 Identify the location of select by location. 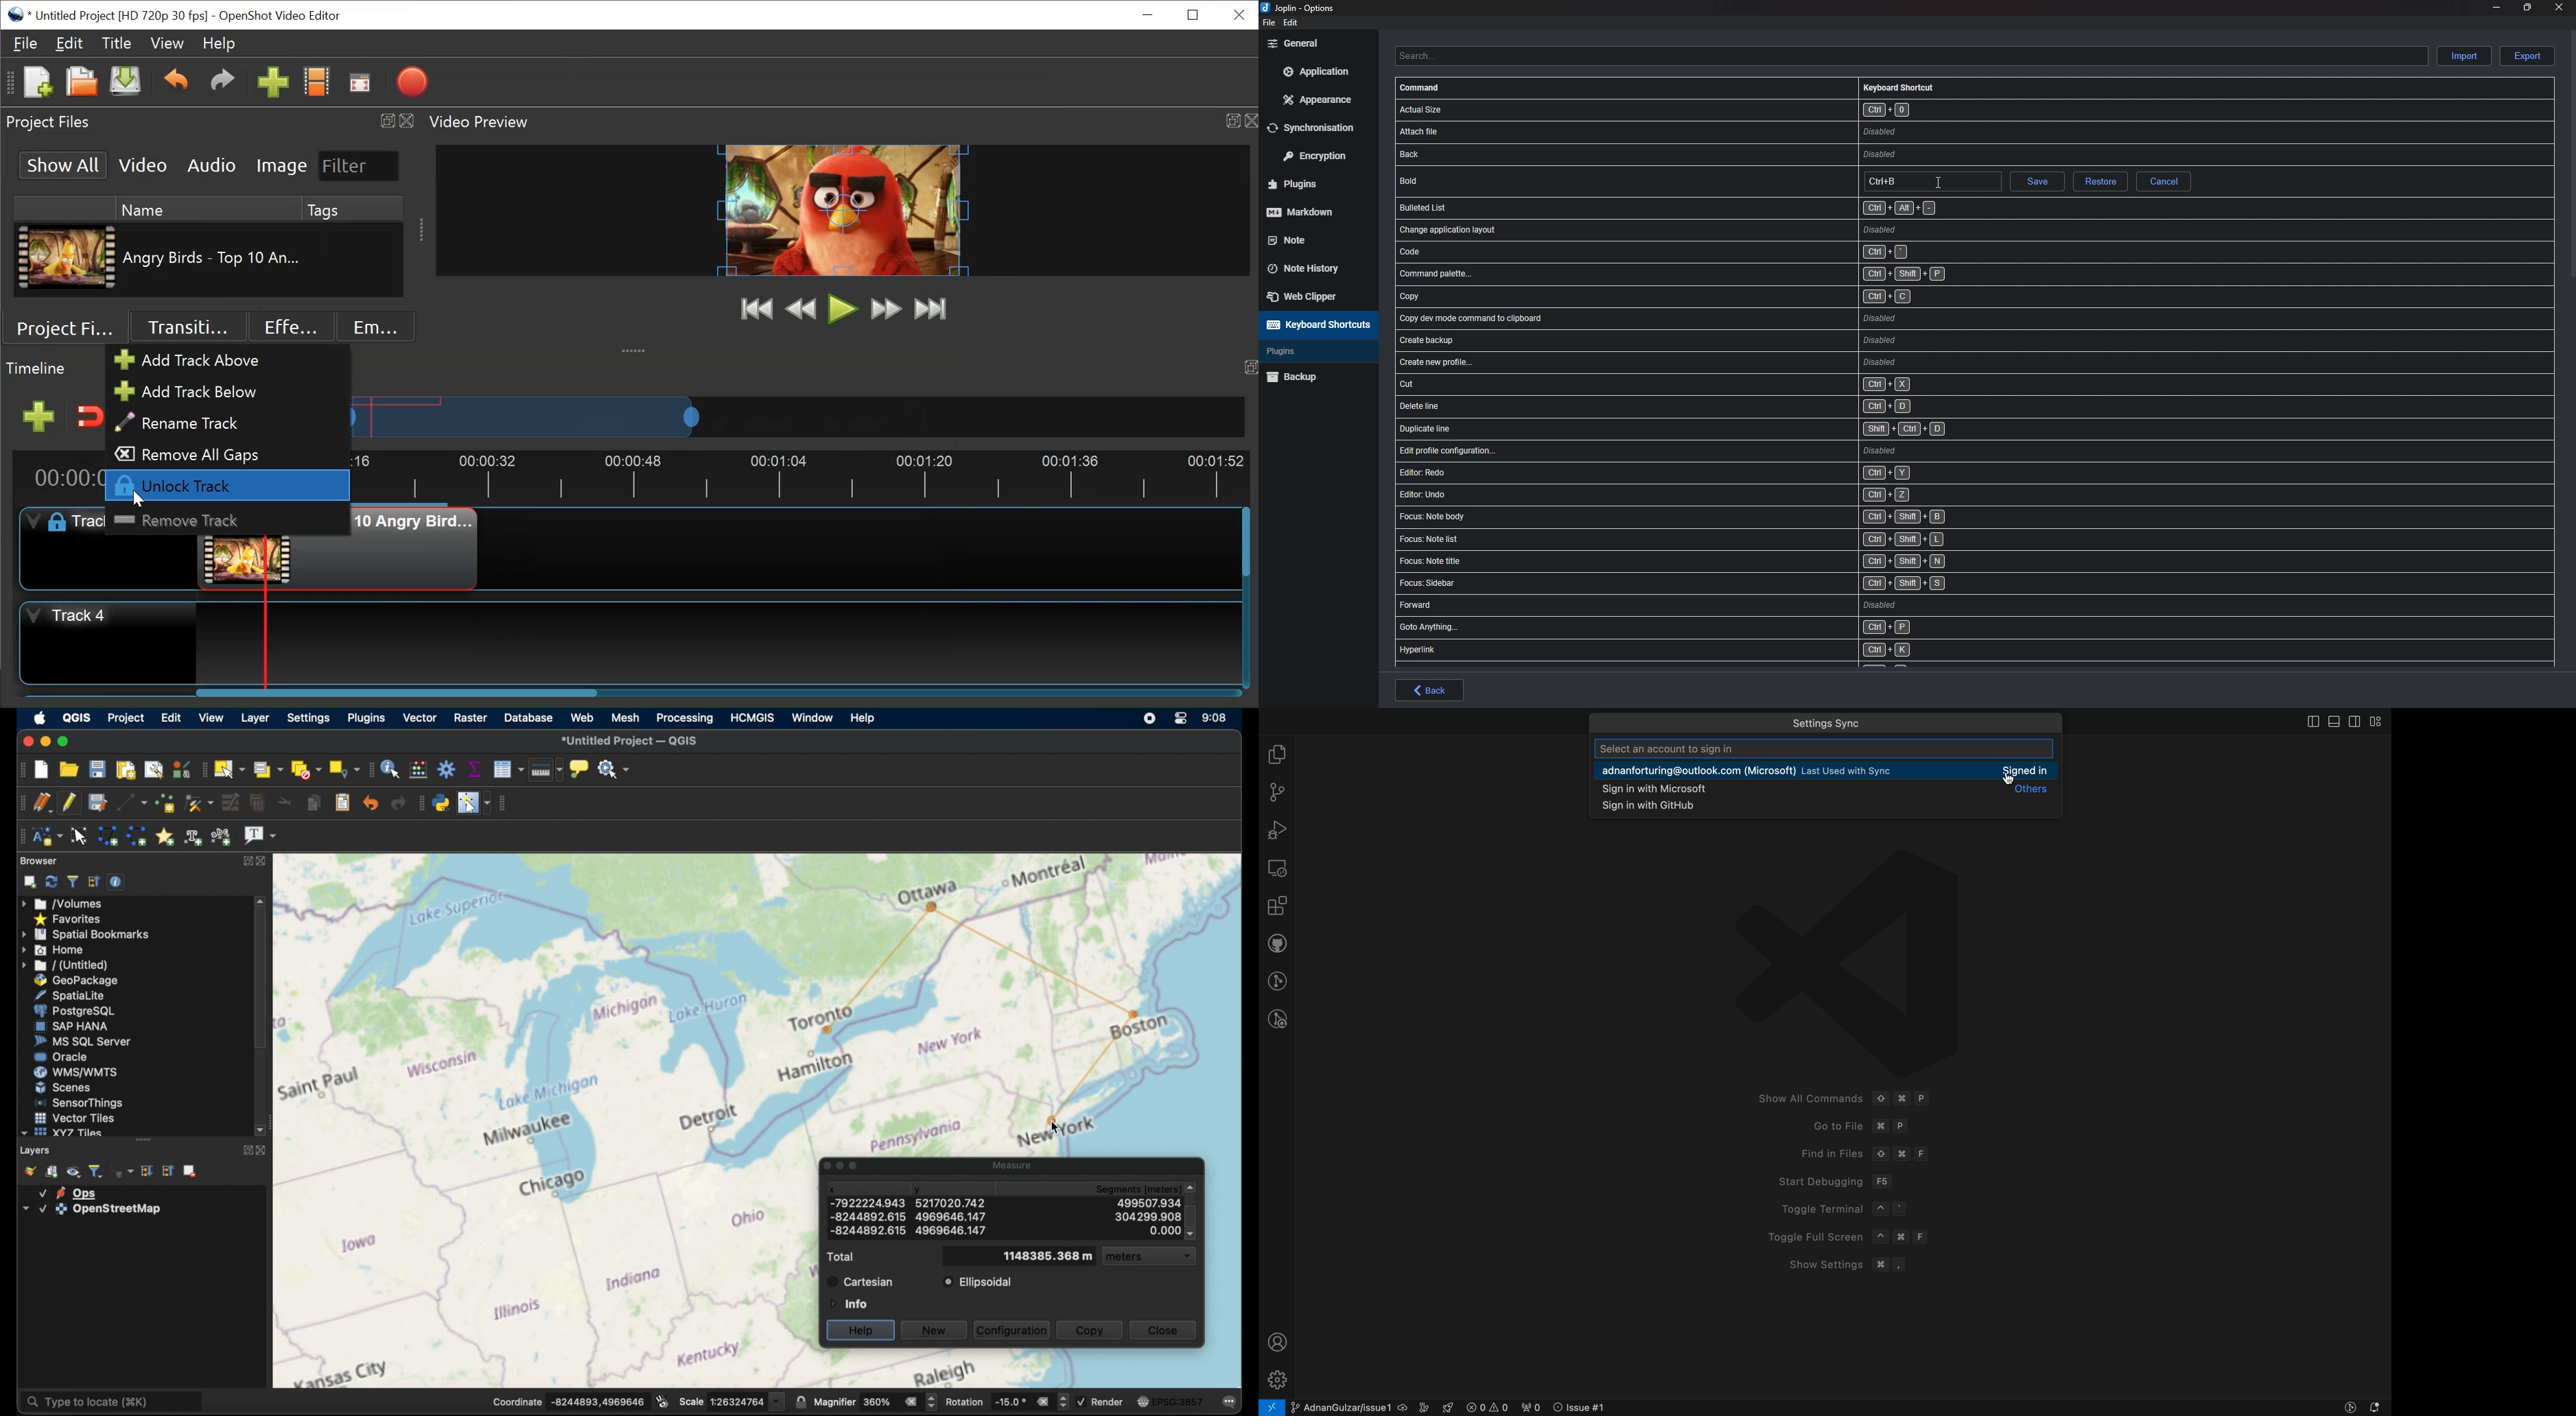
(343, 769).